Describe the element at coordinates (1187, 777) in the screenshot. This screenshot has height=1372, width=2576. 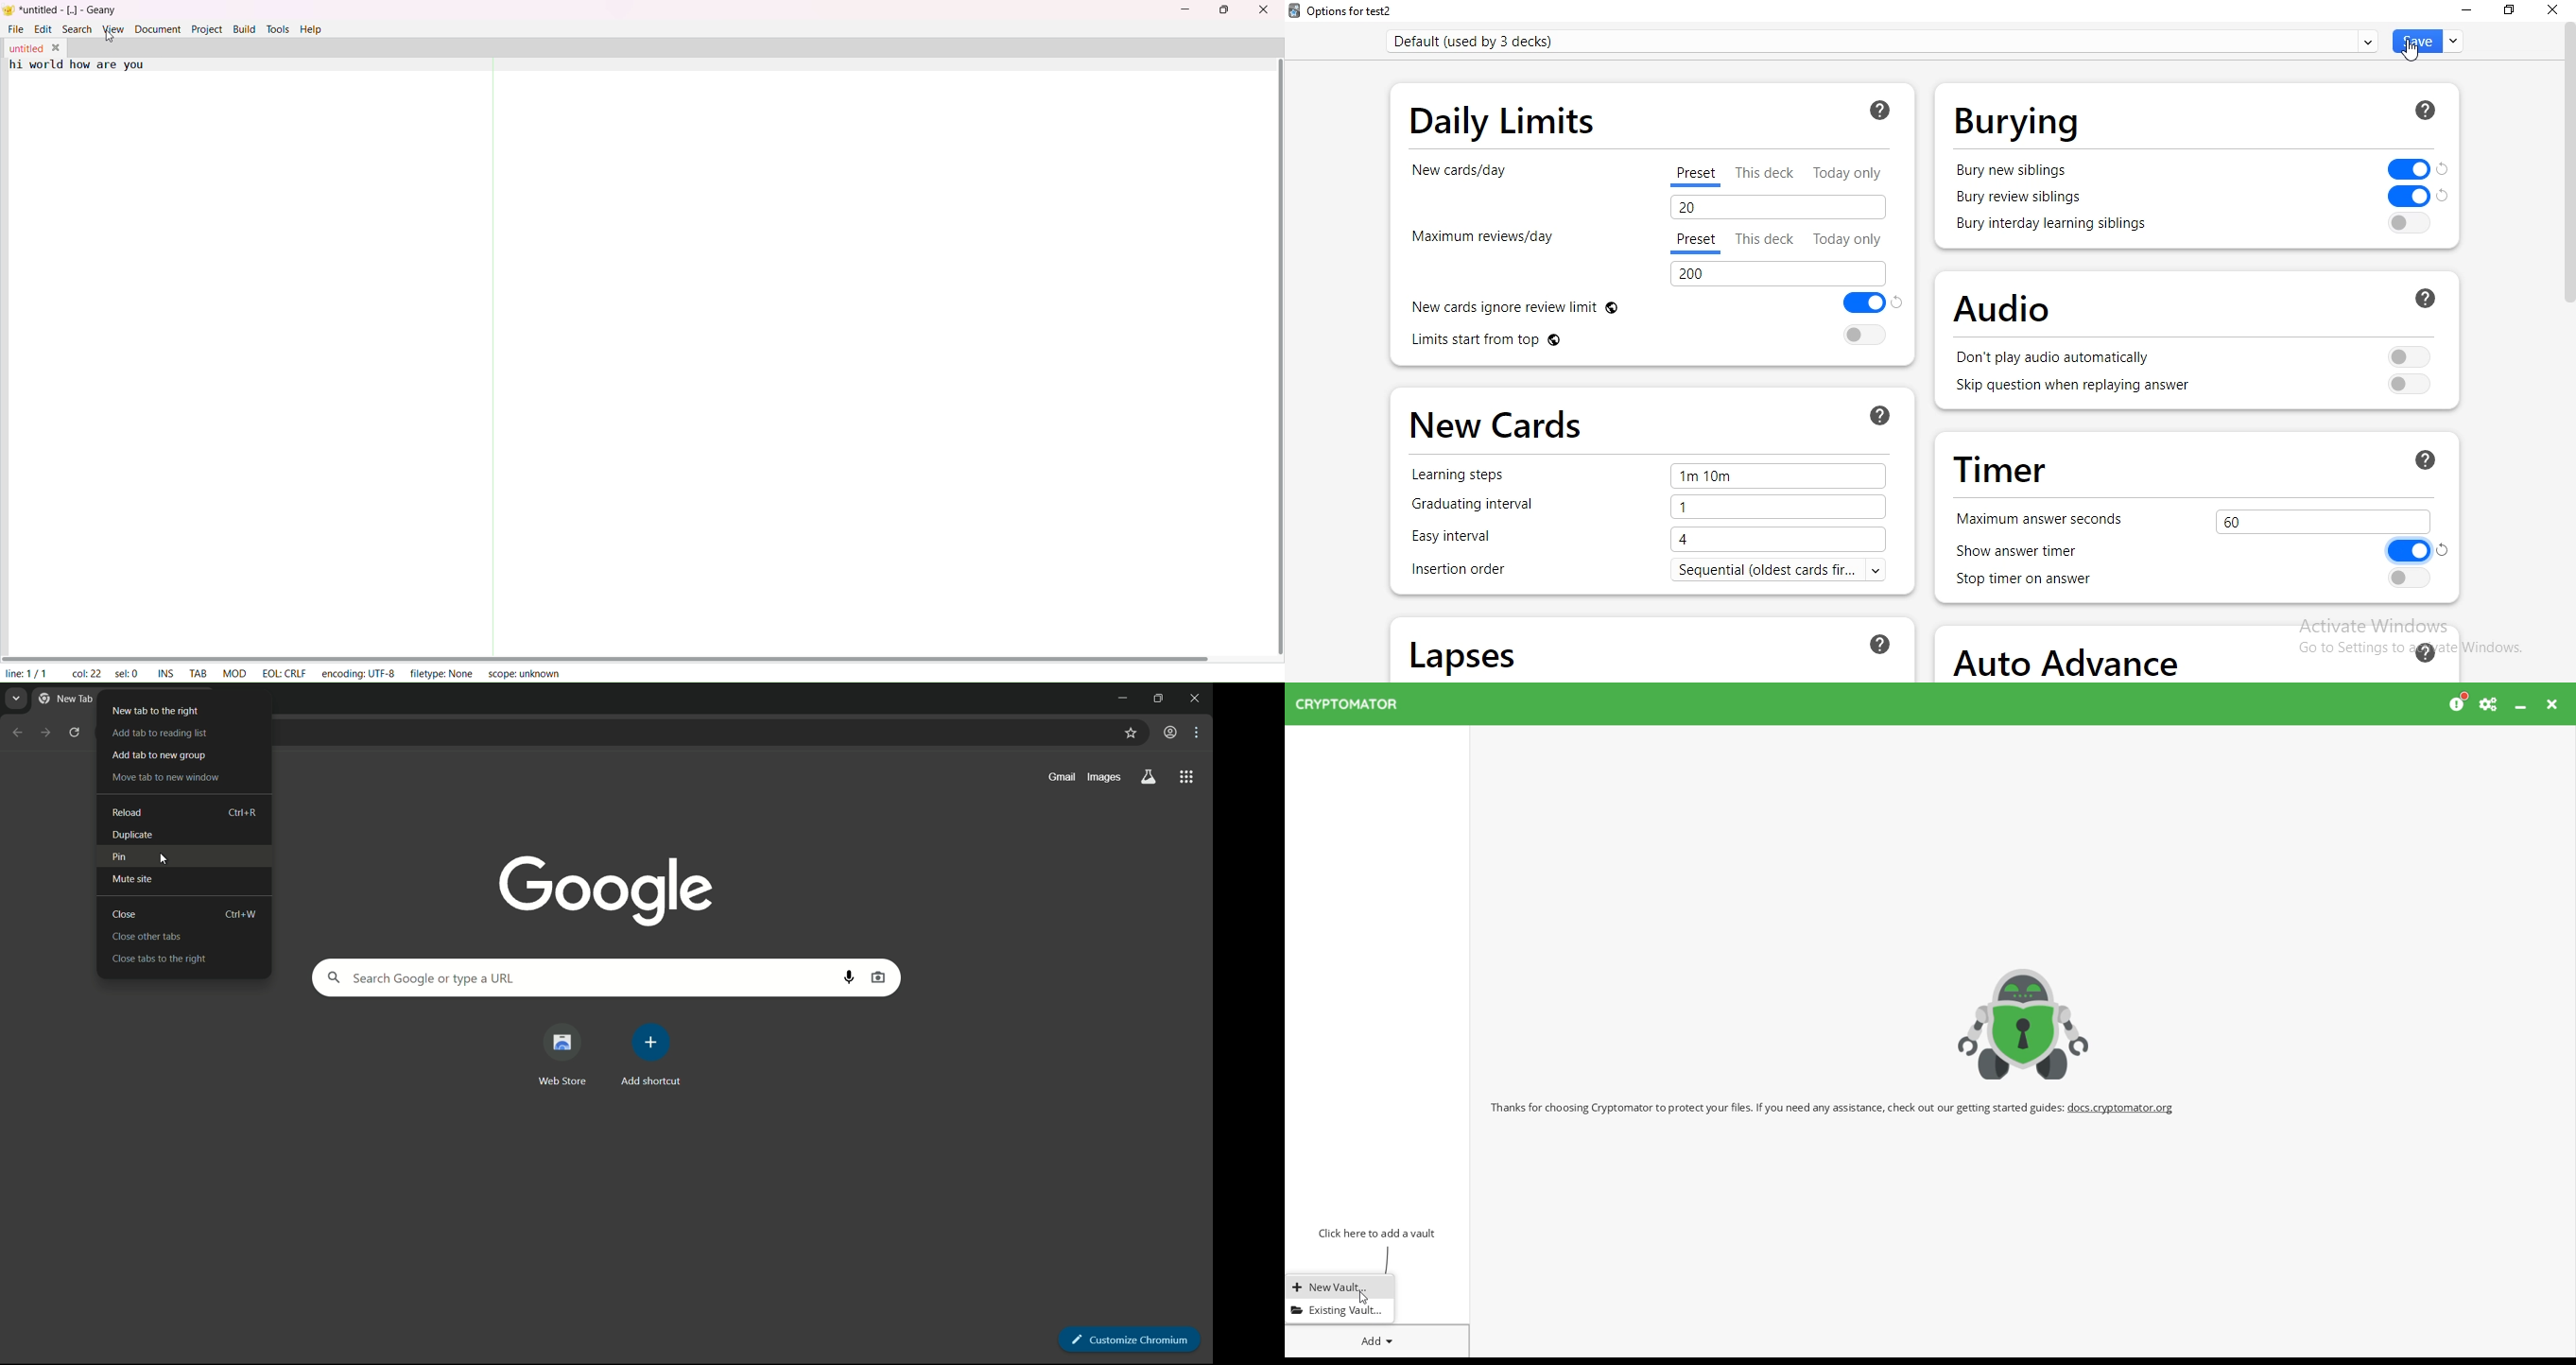
I see `google apps` at that location.